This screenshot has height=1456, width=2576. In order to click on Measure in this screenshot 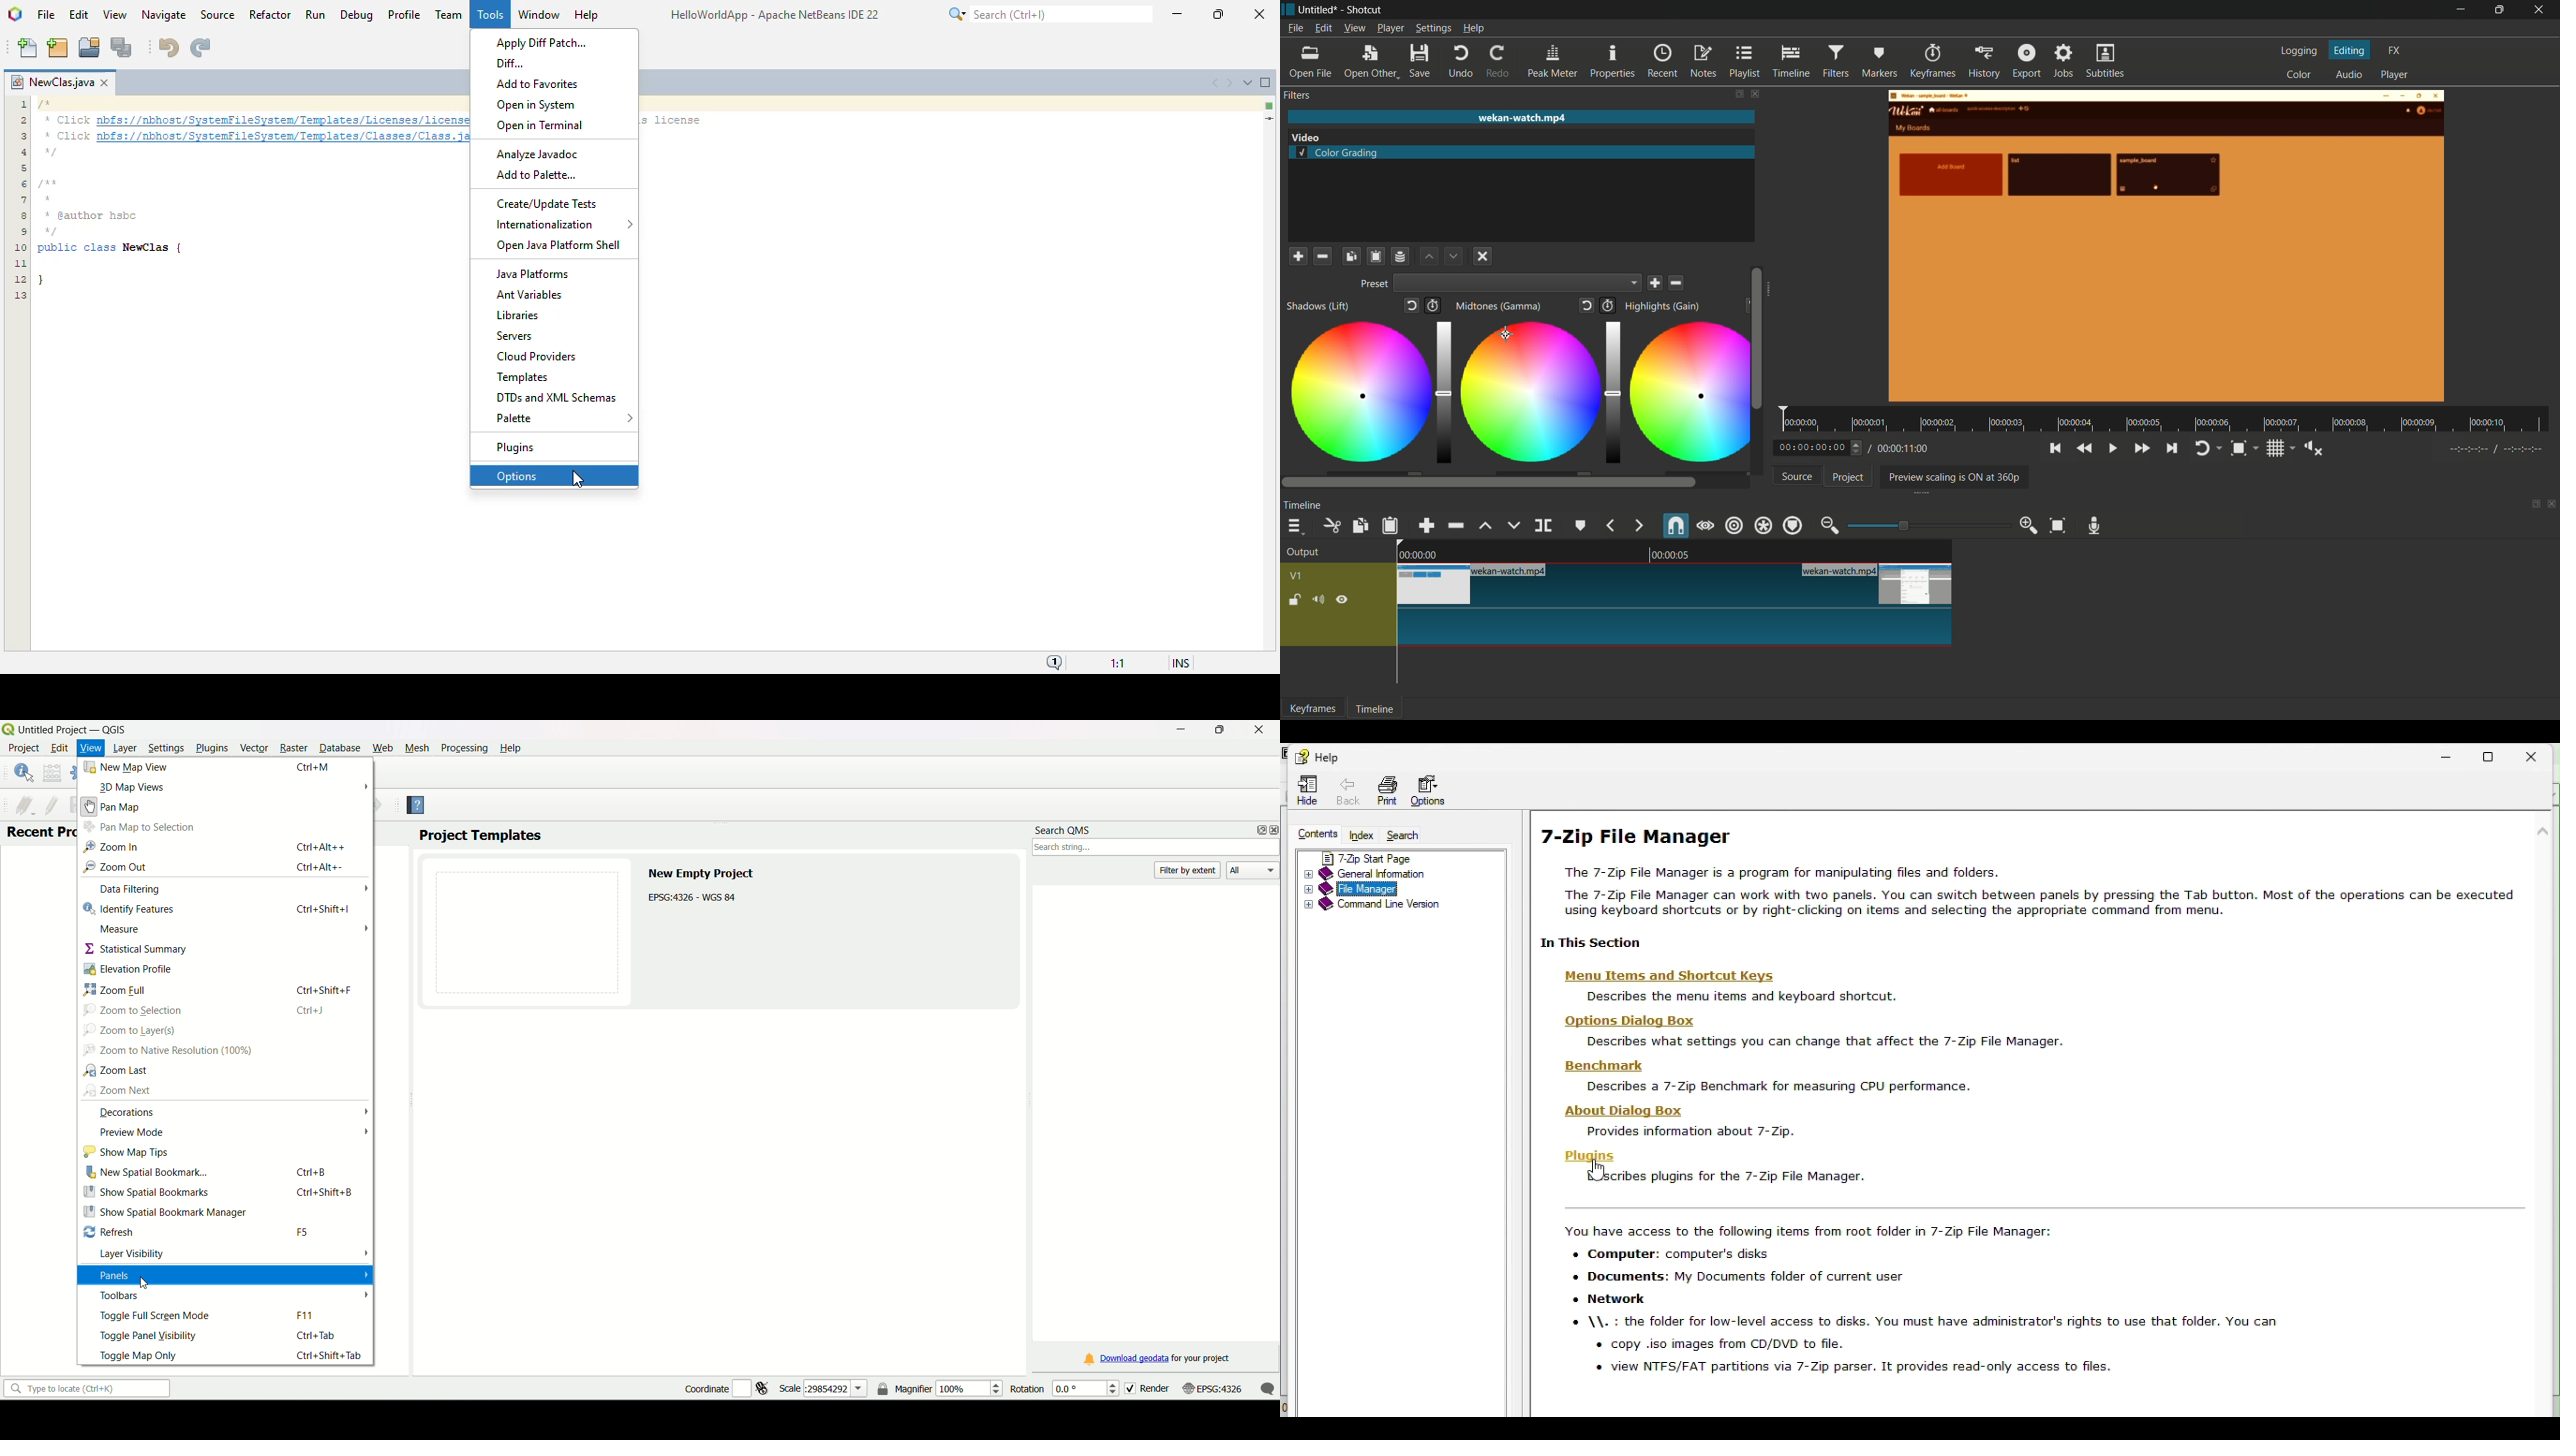, I will do `click(123, 930)`.